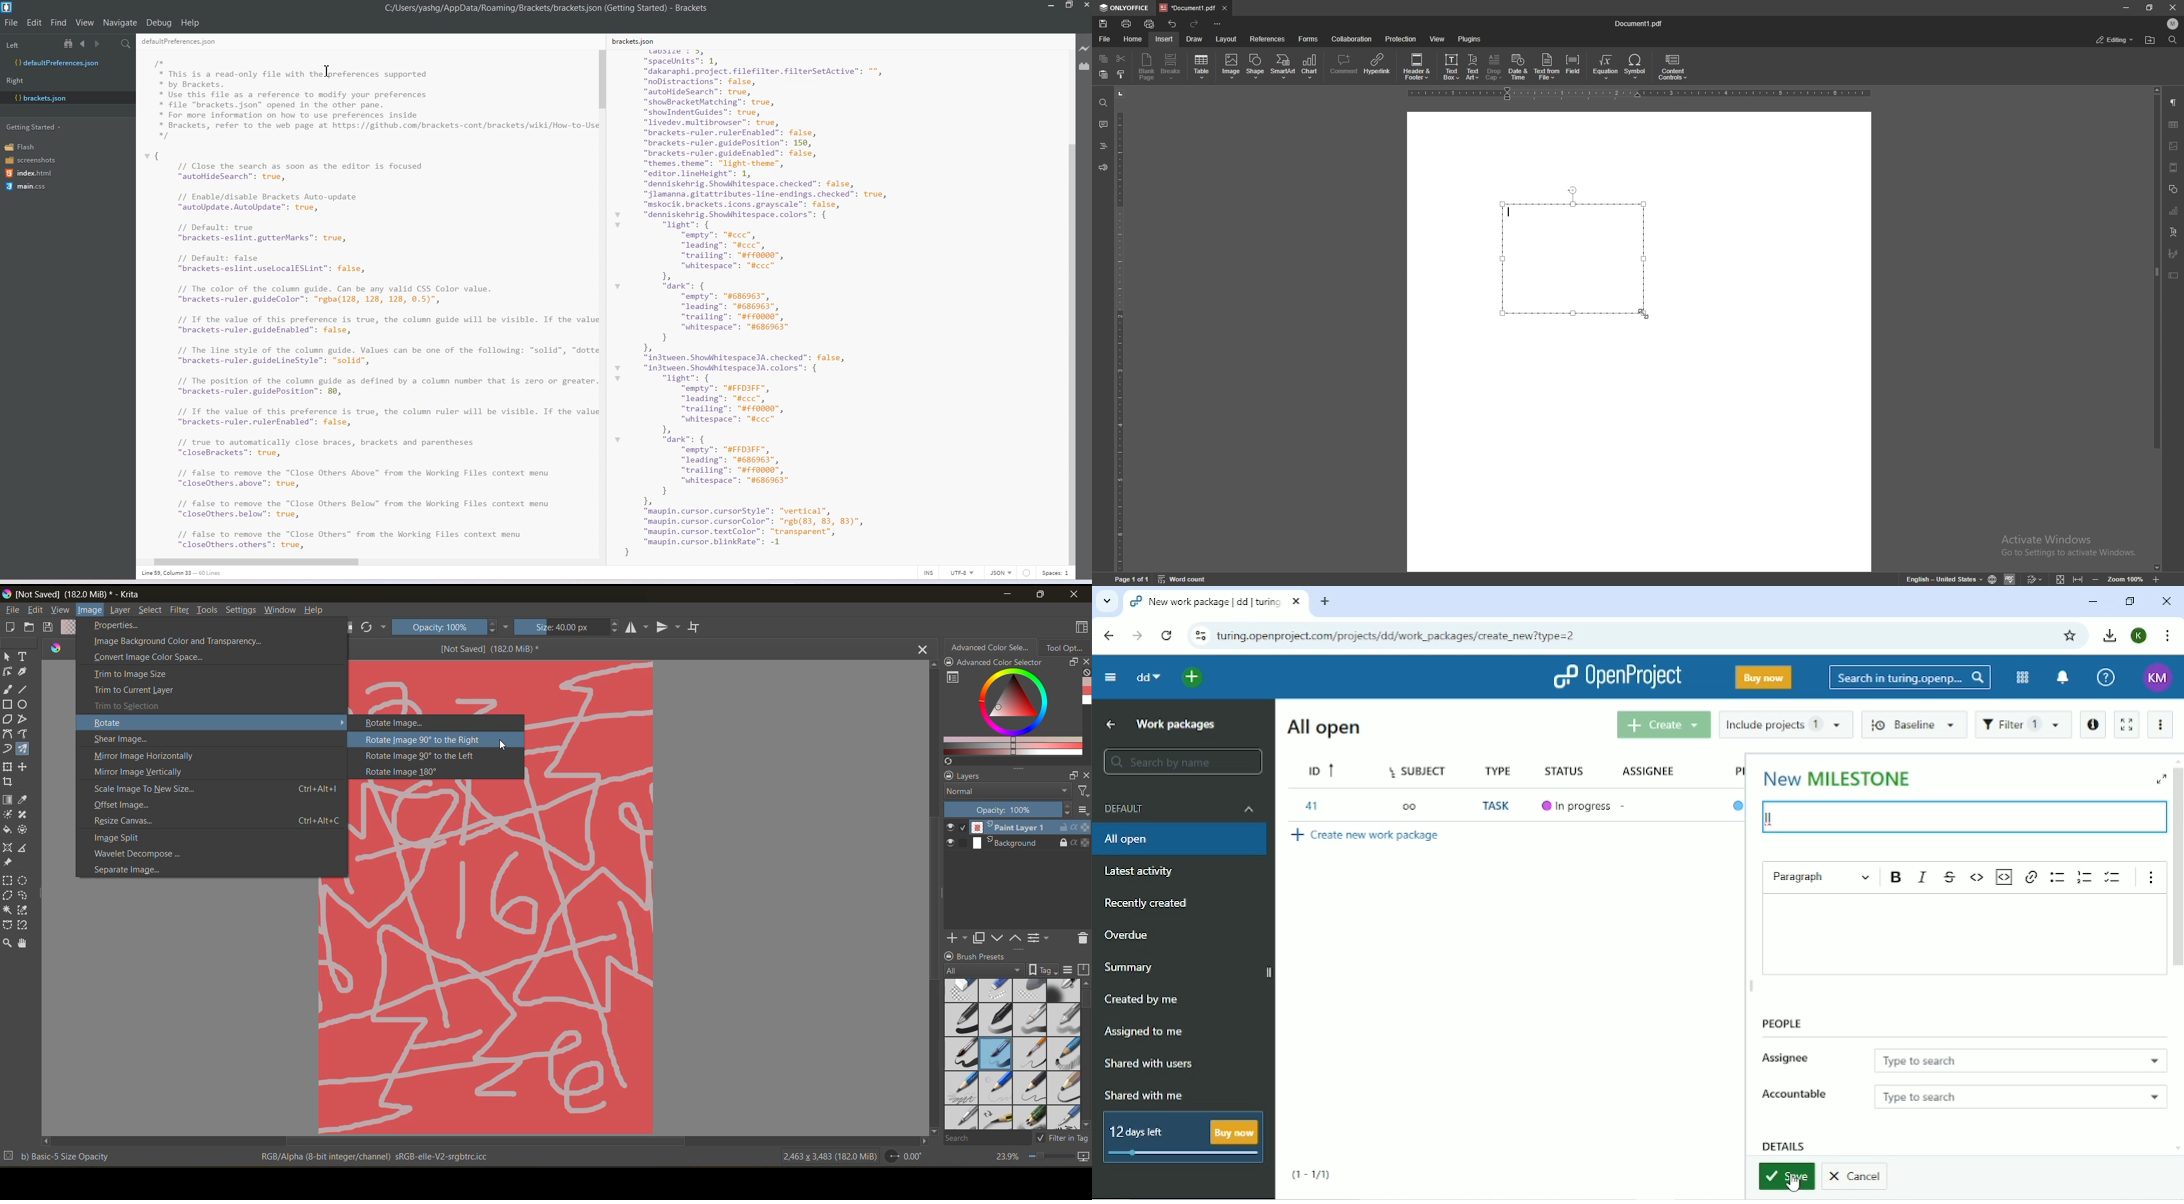 Image resolution: width=2184 pixels, height=1204 pixels. Describe the element at coordinates (994, 655) in the screenshot. I see `advanced color selector` at that location.